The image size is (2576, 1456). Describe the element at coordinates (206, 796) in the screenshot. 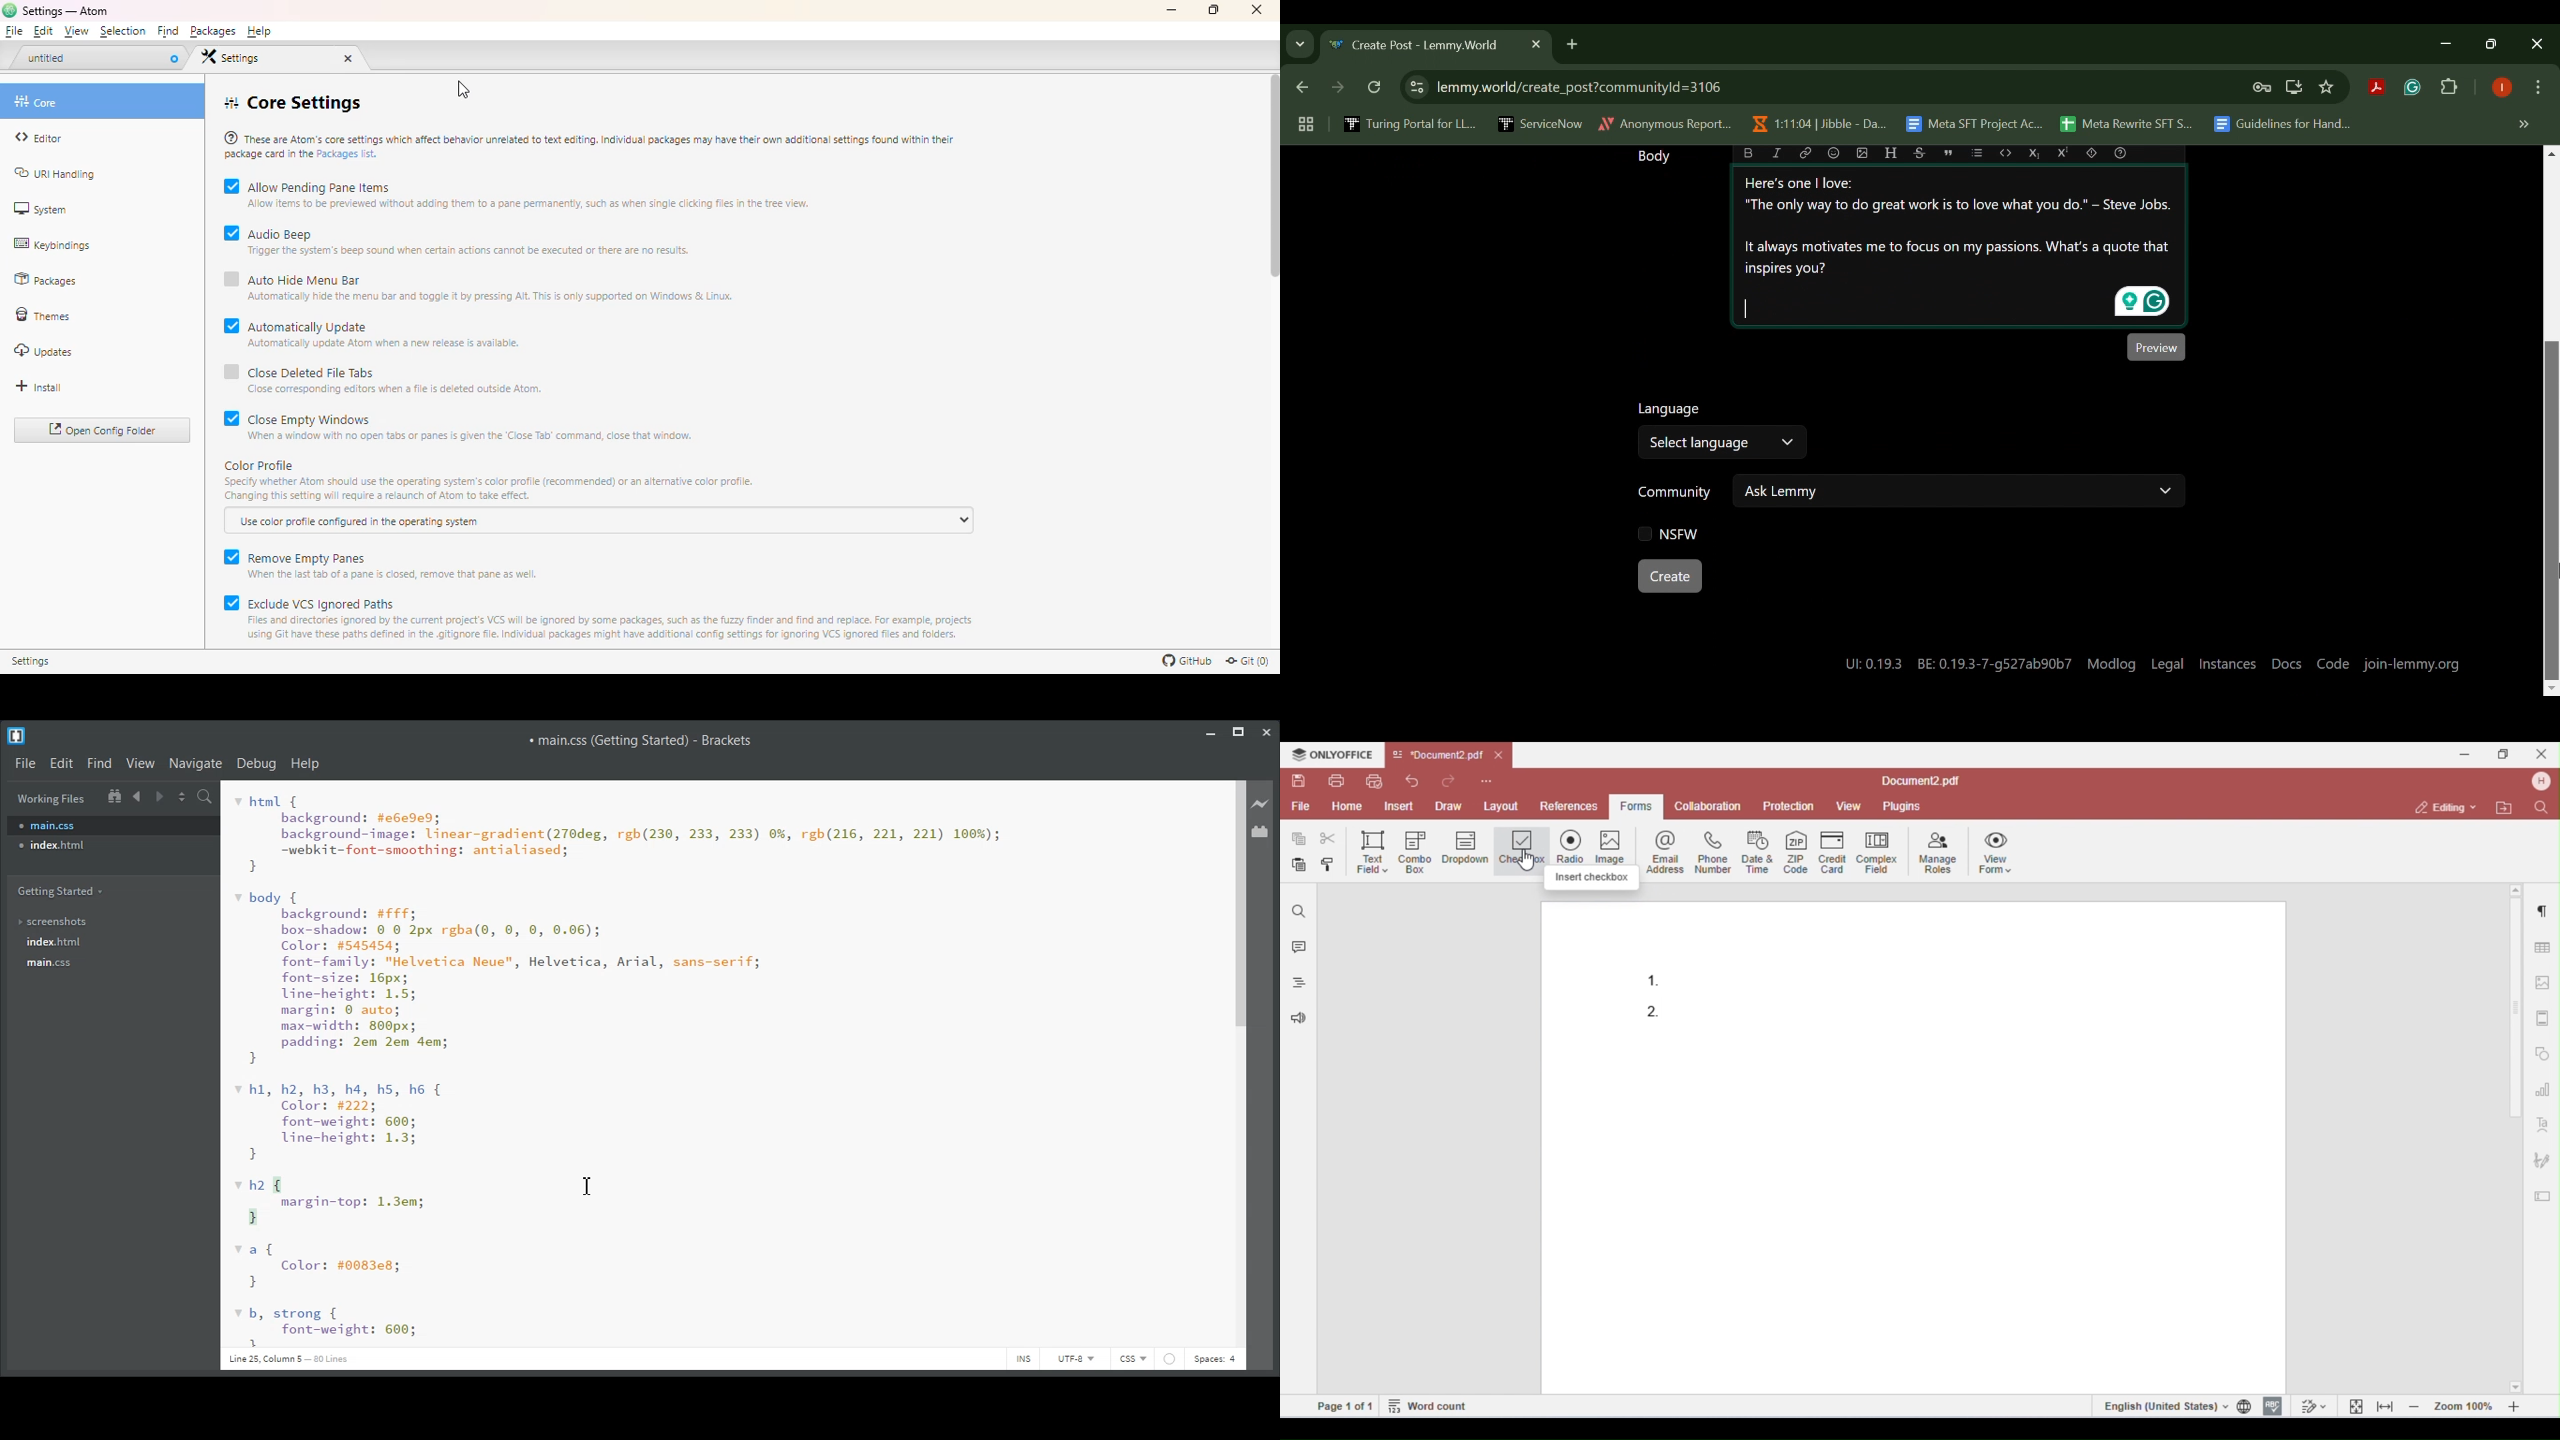

I see `Find in files` at that location.